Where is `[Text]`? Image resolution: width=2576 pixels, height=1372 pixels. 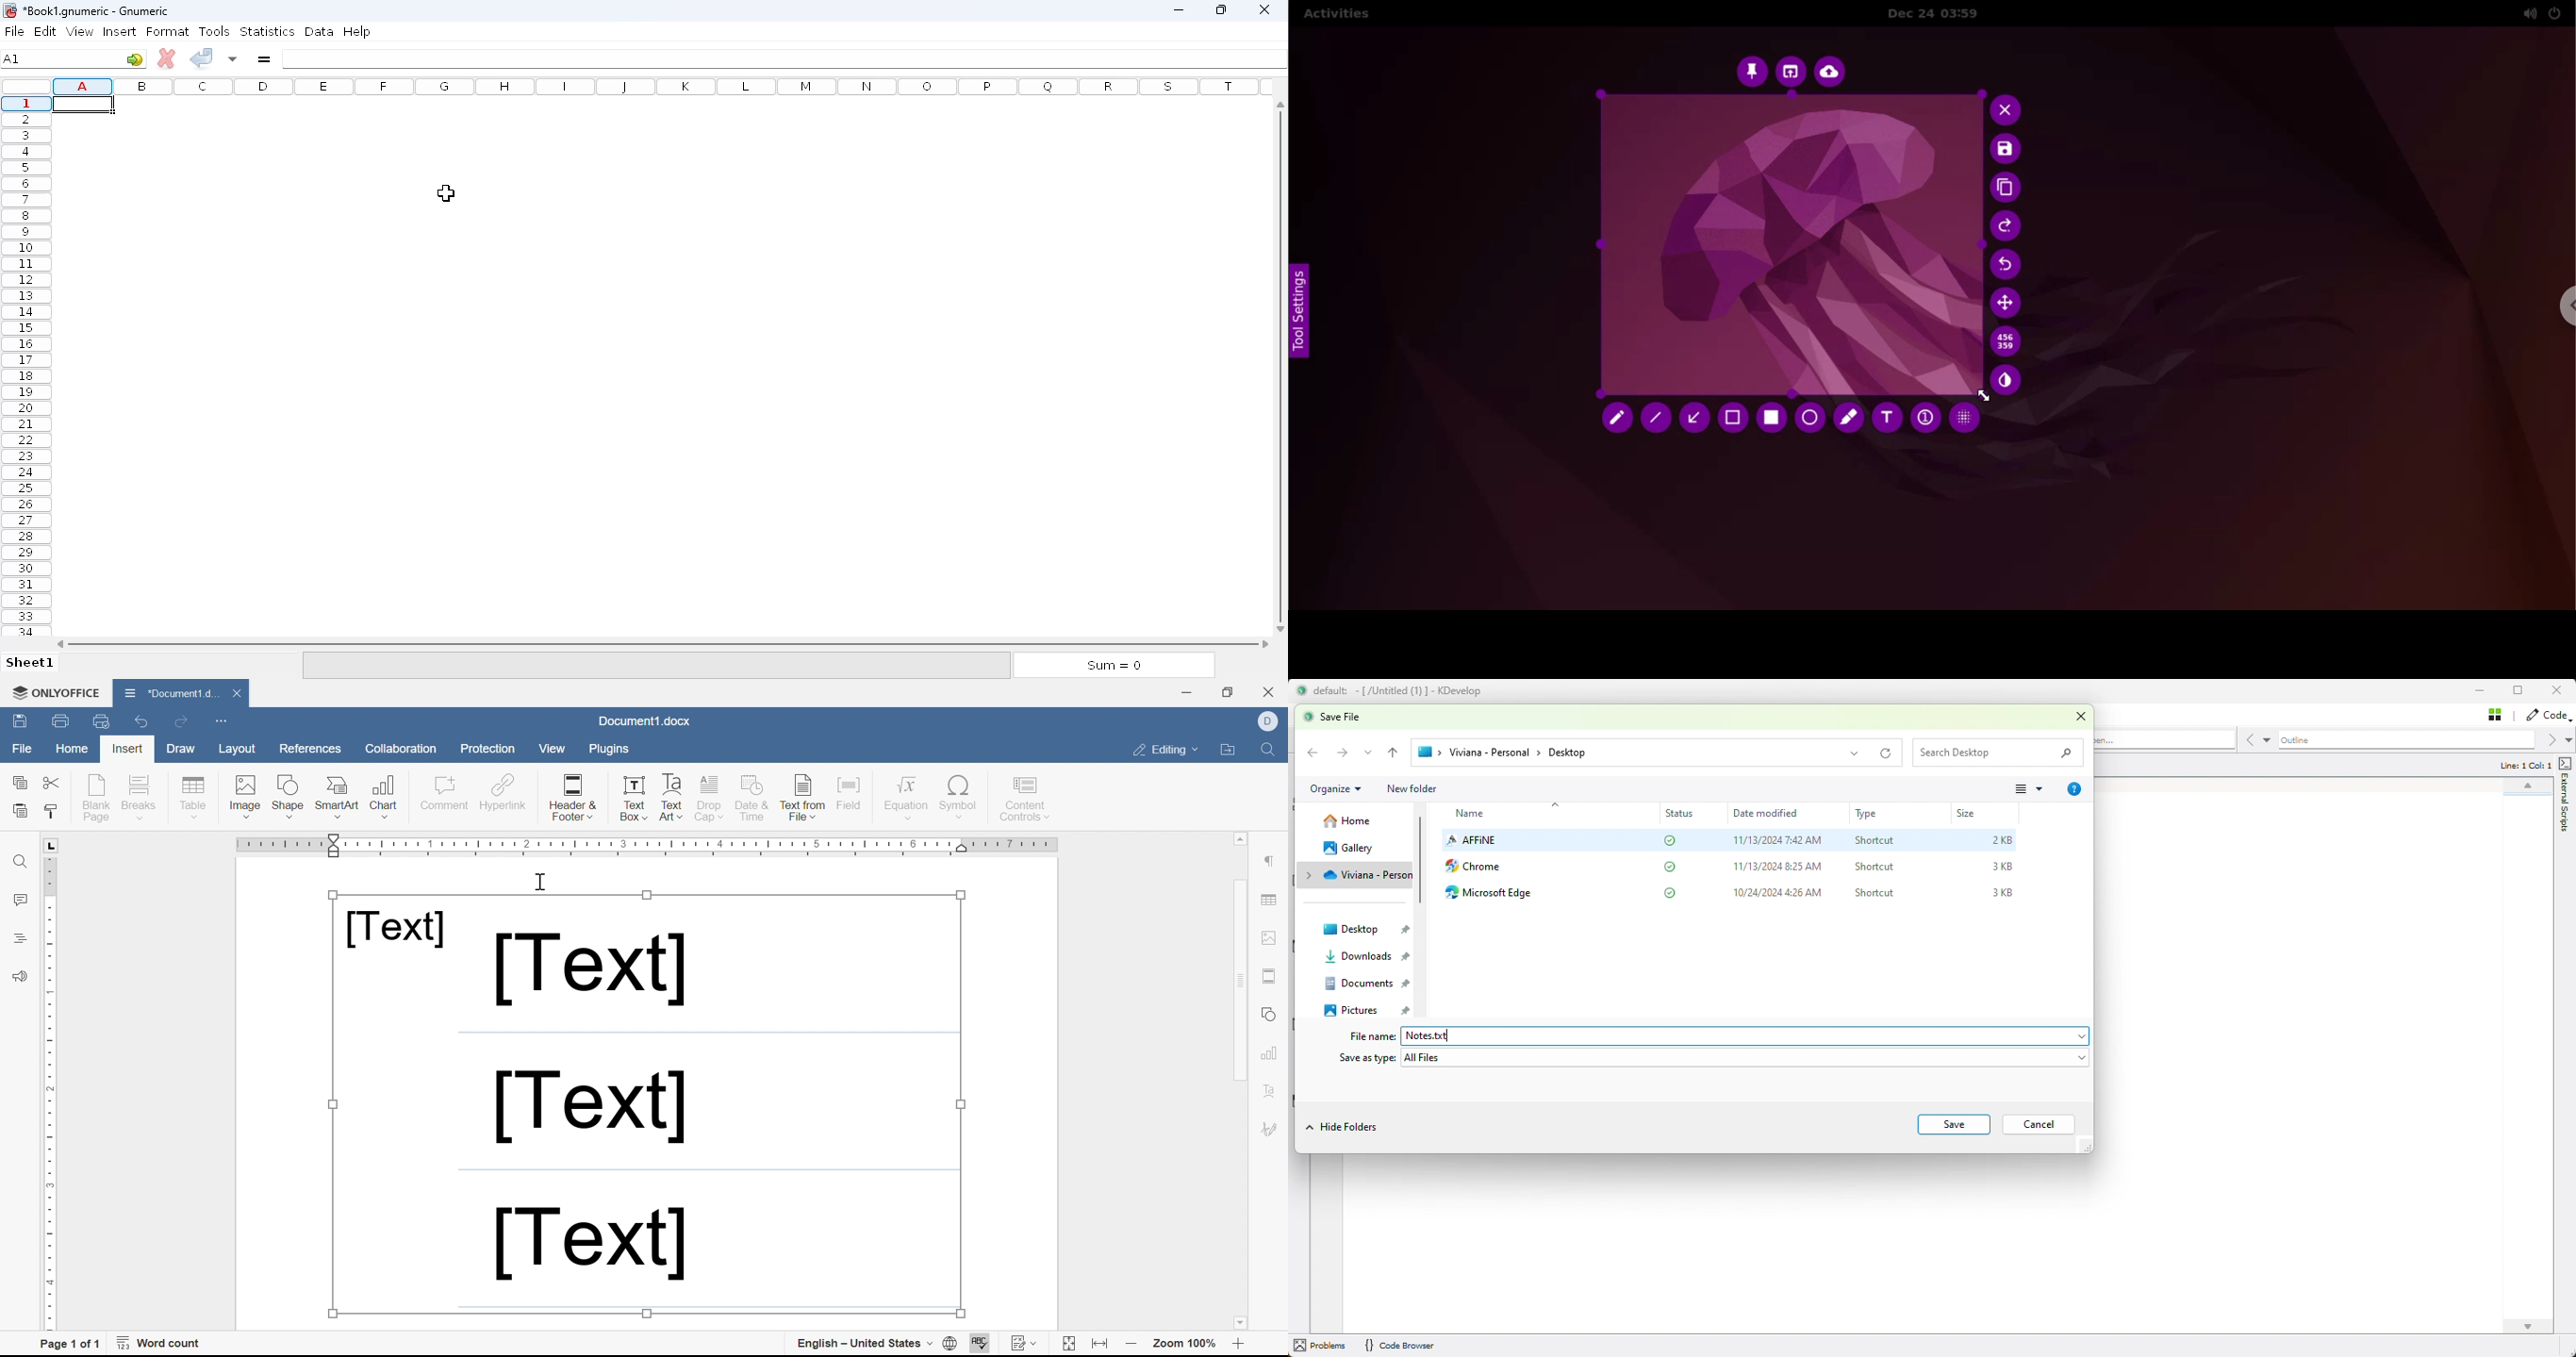 [Text] is located at coordinates (590, 1245).